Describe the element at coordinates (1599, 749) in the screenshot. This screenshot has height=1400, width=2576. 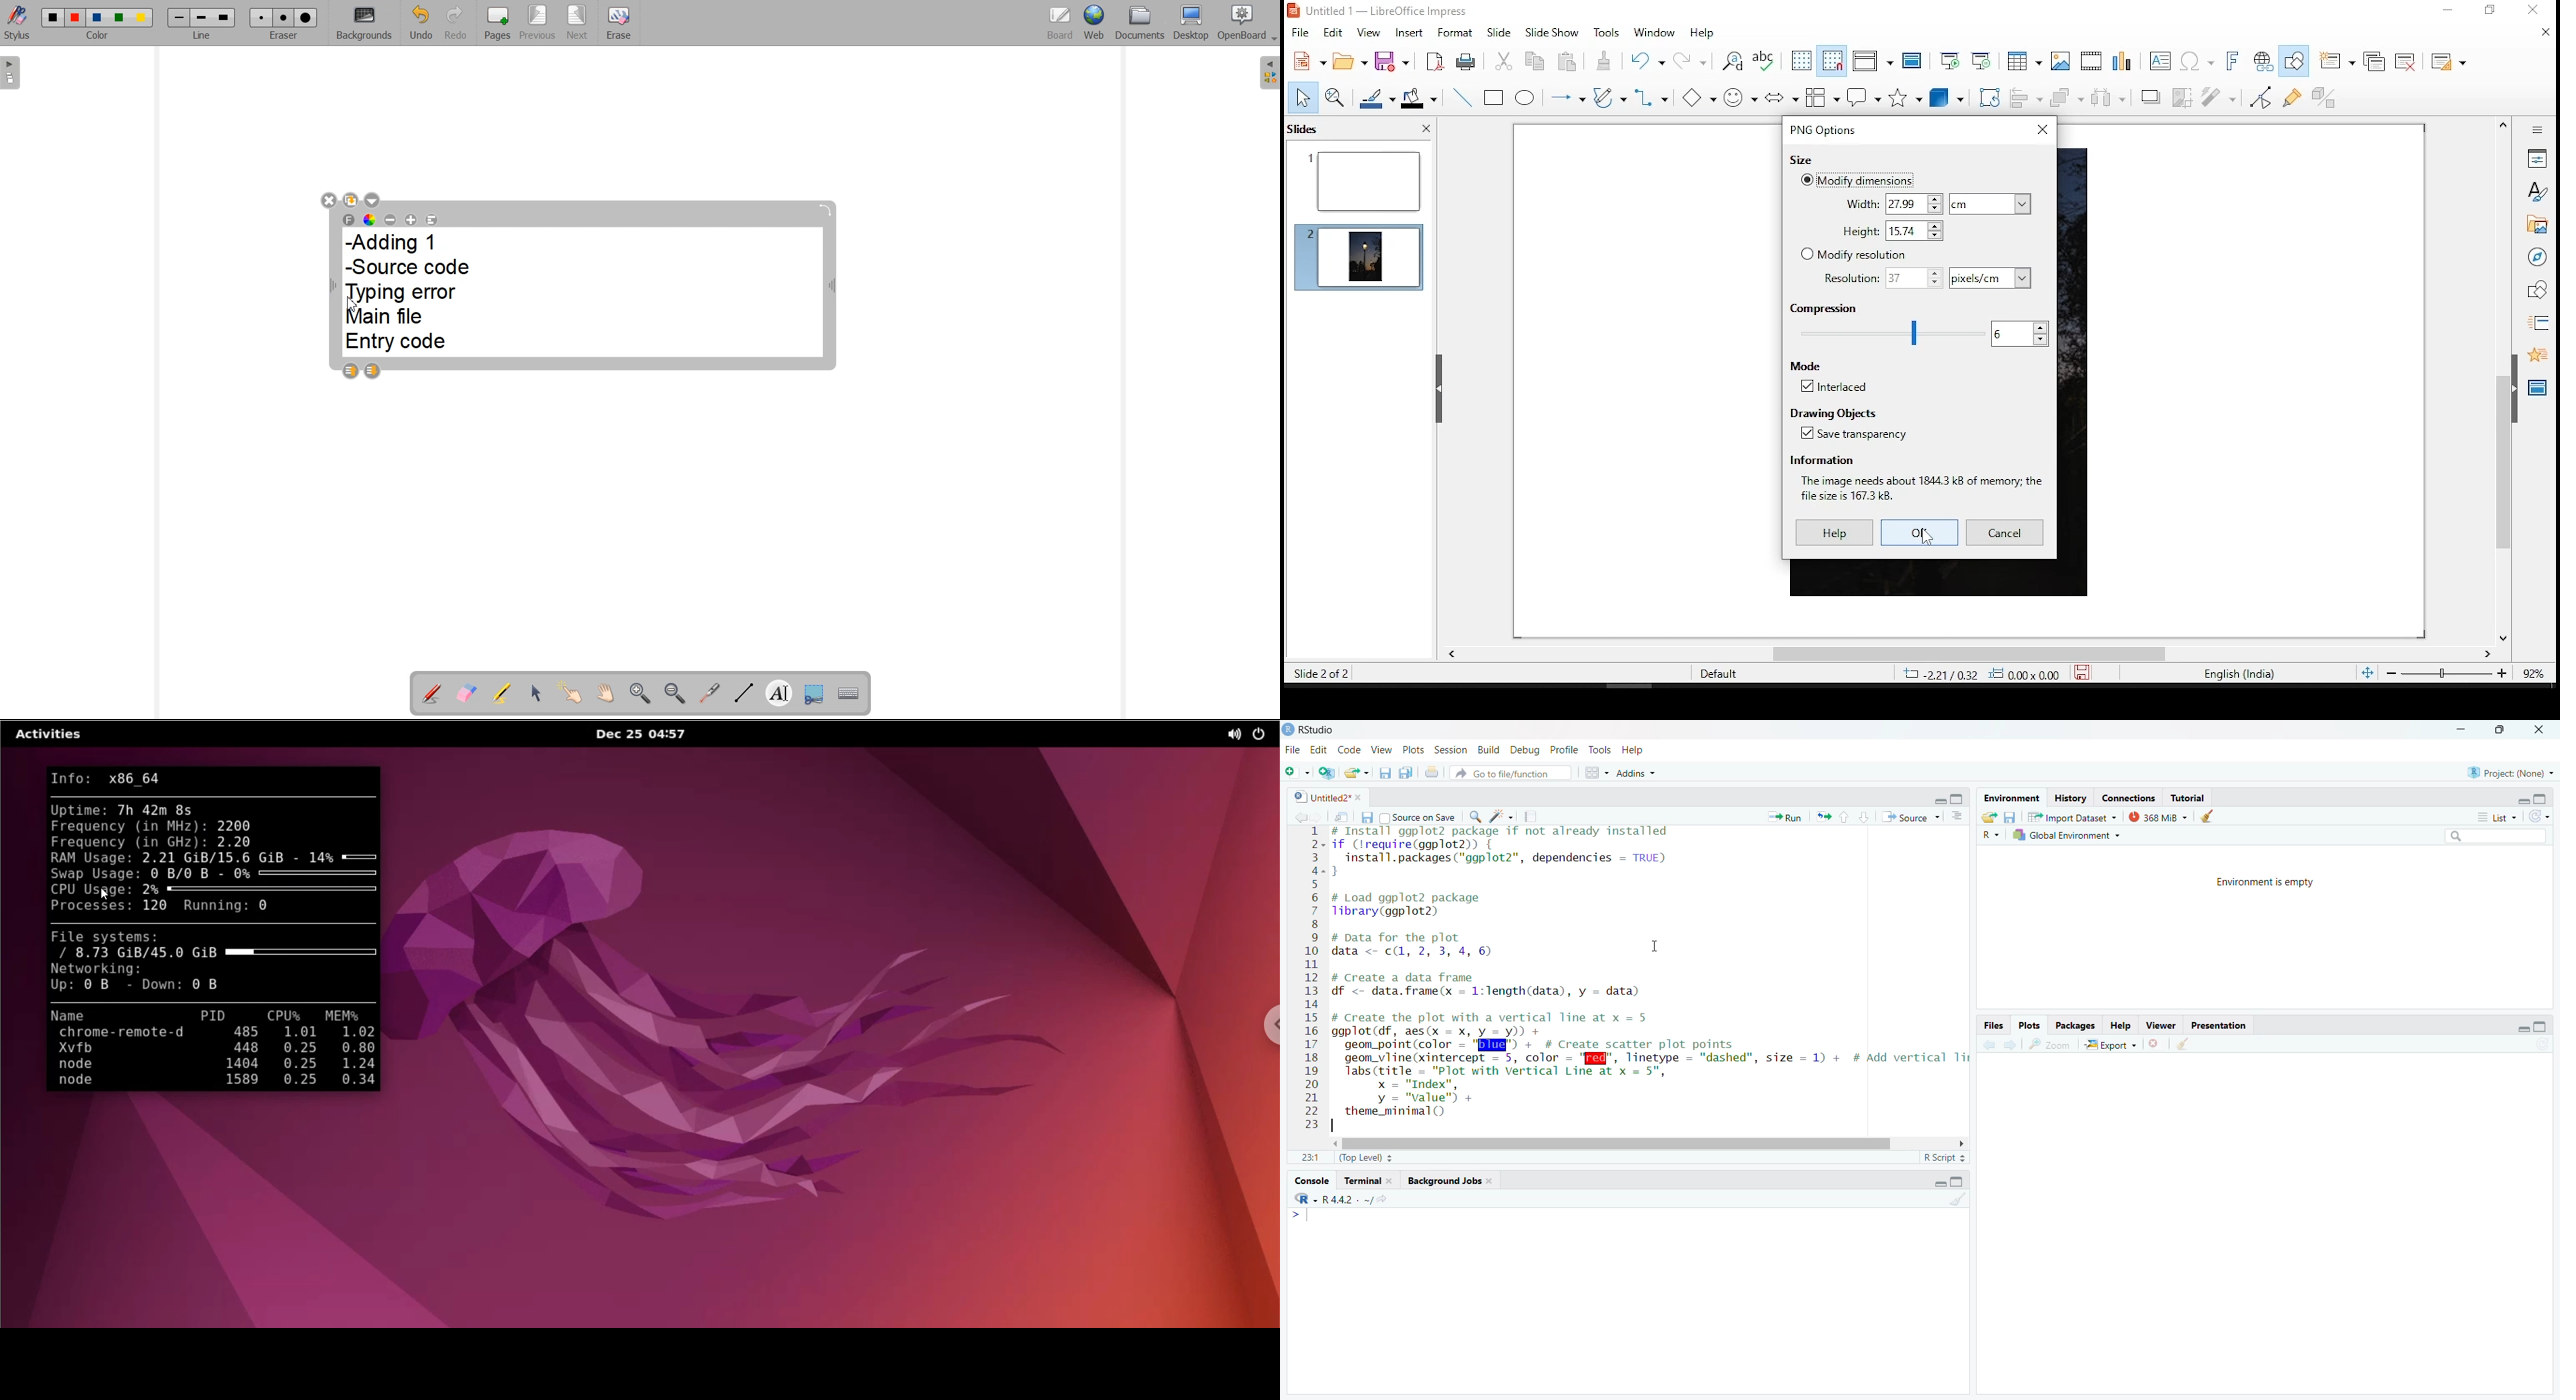
I see `e Tools` at that location.